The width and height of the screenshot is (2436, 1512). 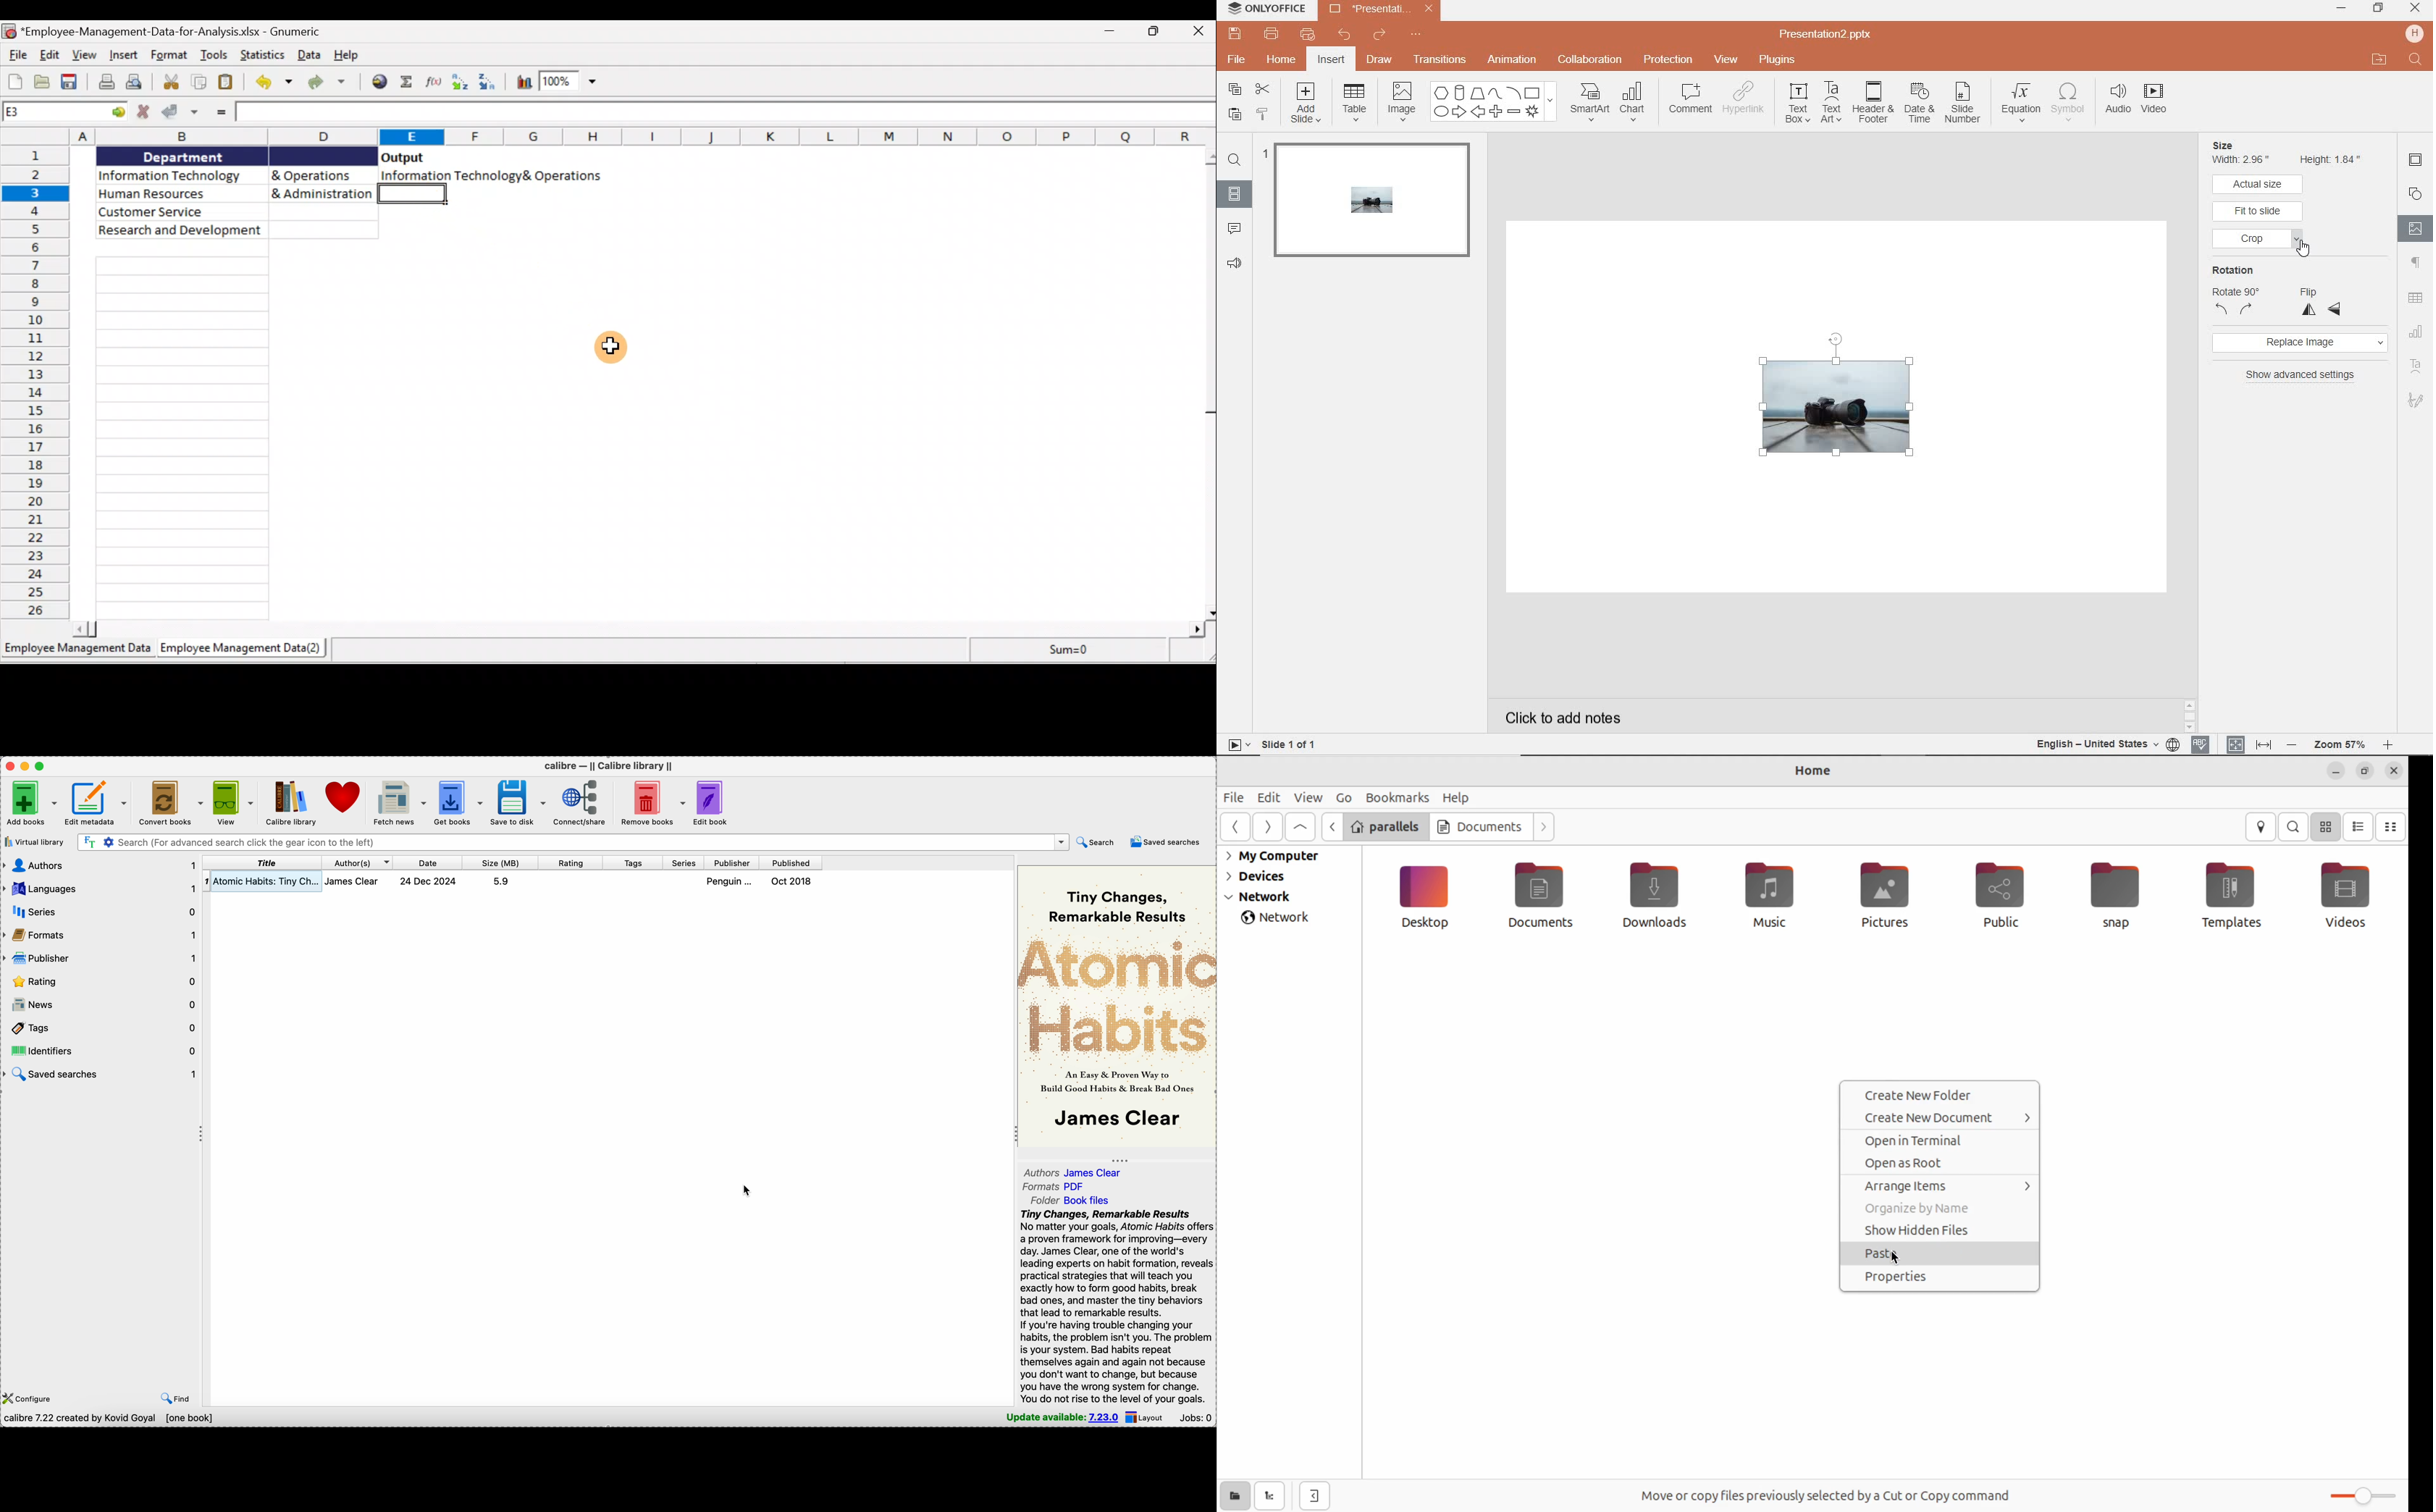 I want to click on Redo undone action, so click(x=331, y=84).